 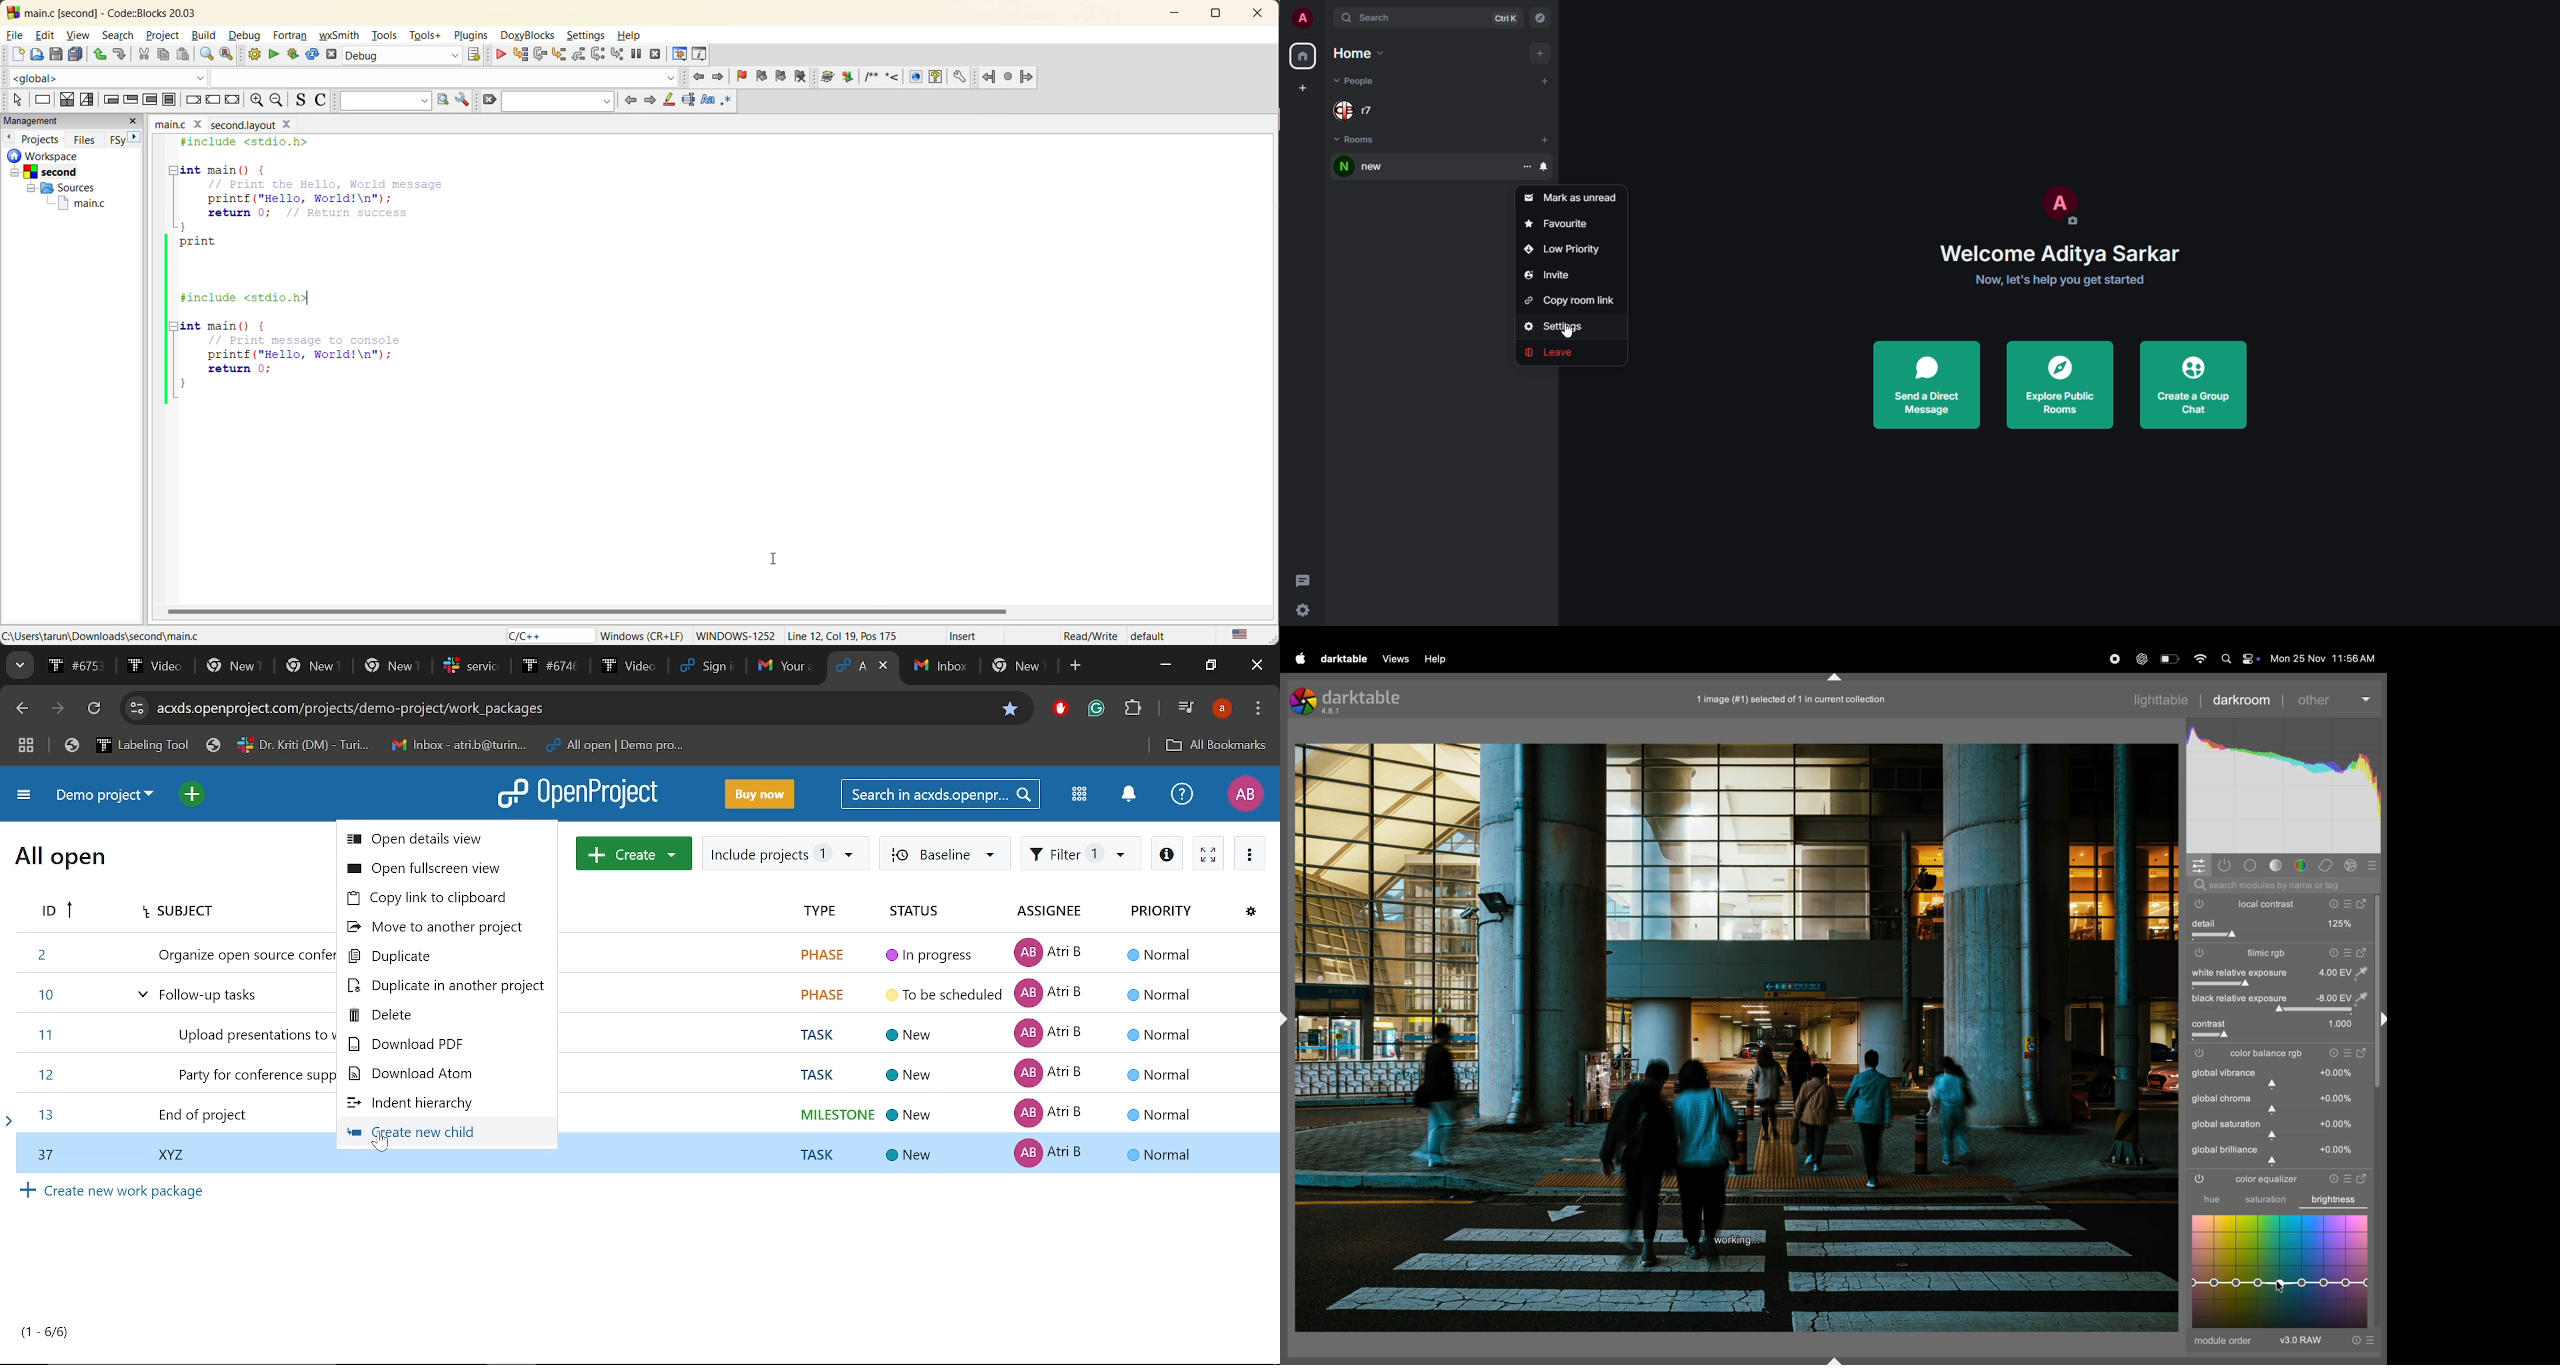 What do you see at coordinates (477, 54) in the screenshot?
I see `show select target dialog` at bounding box center [477, 54].